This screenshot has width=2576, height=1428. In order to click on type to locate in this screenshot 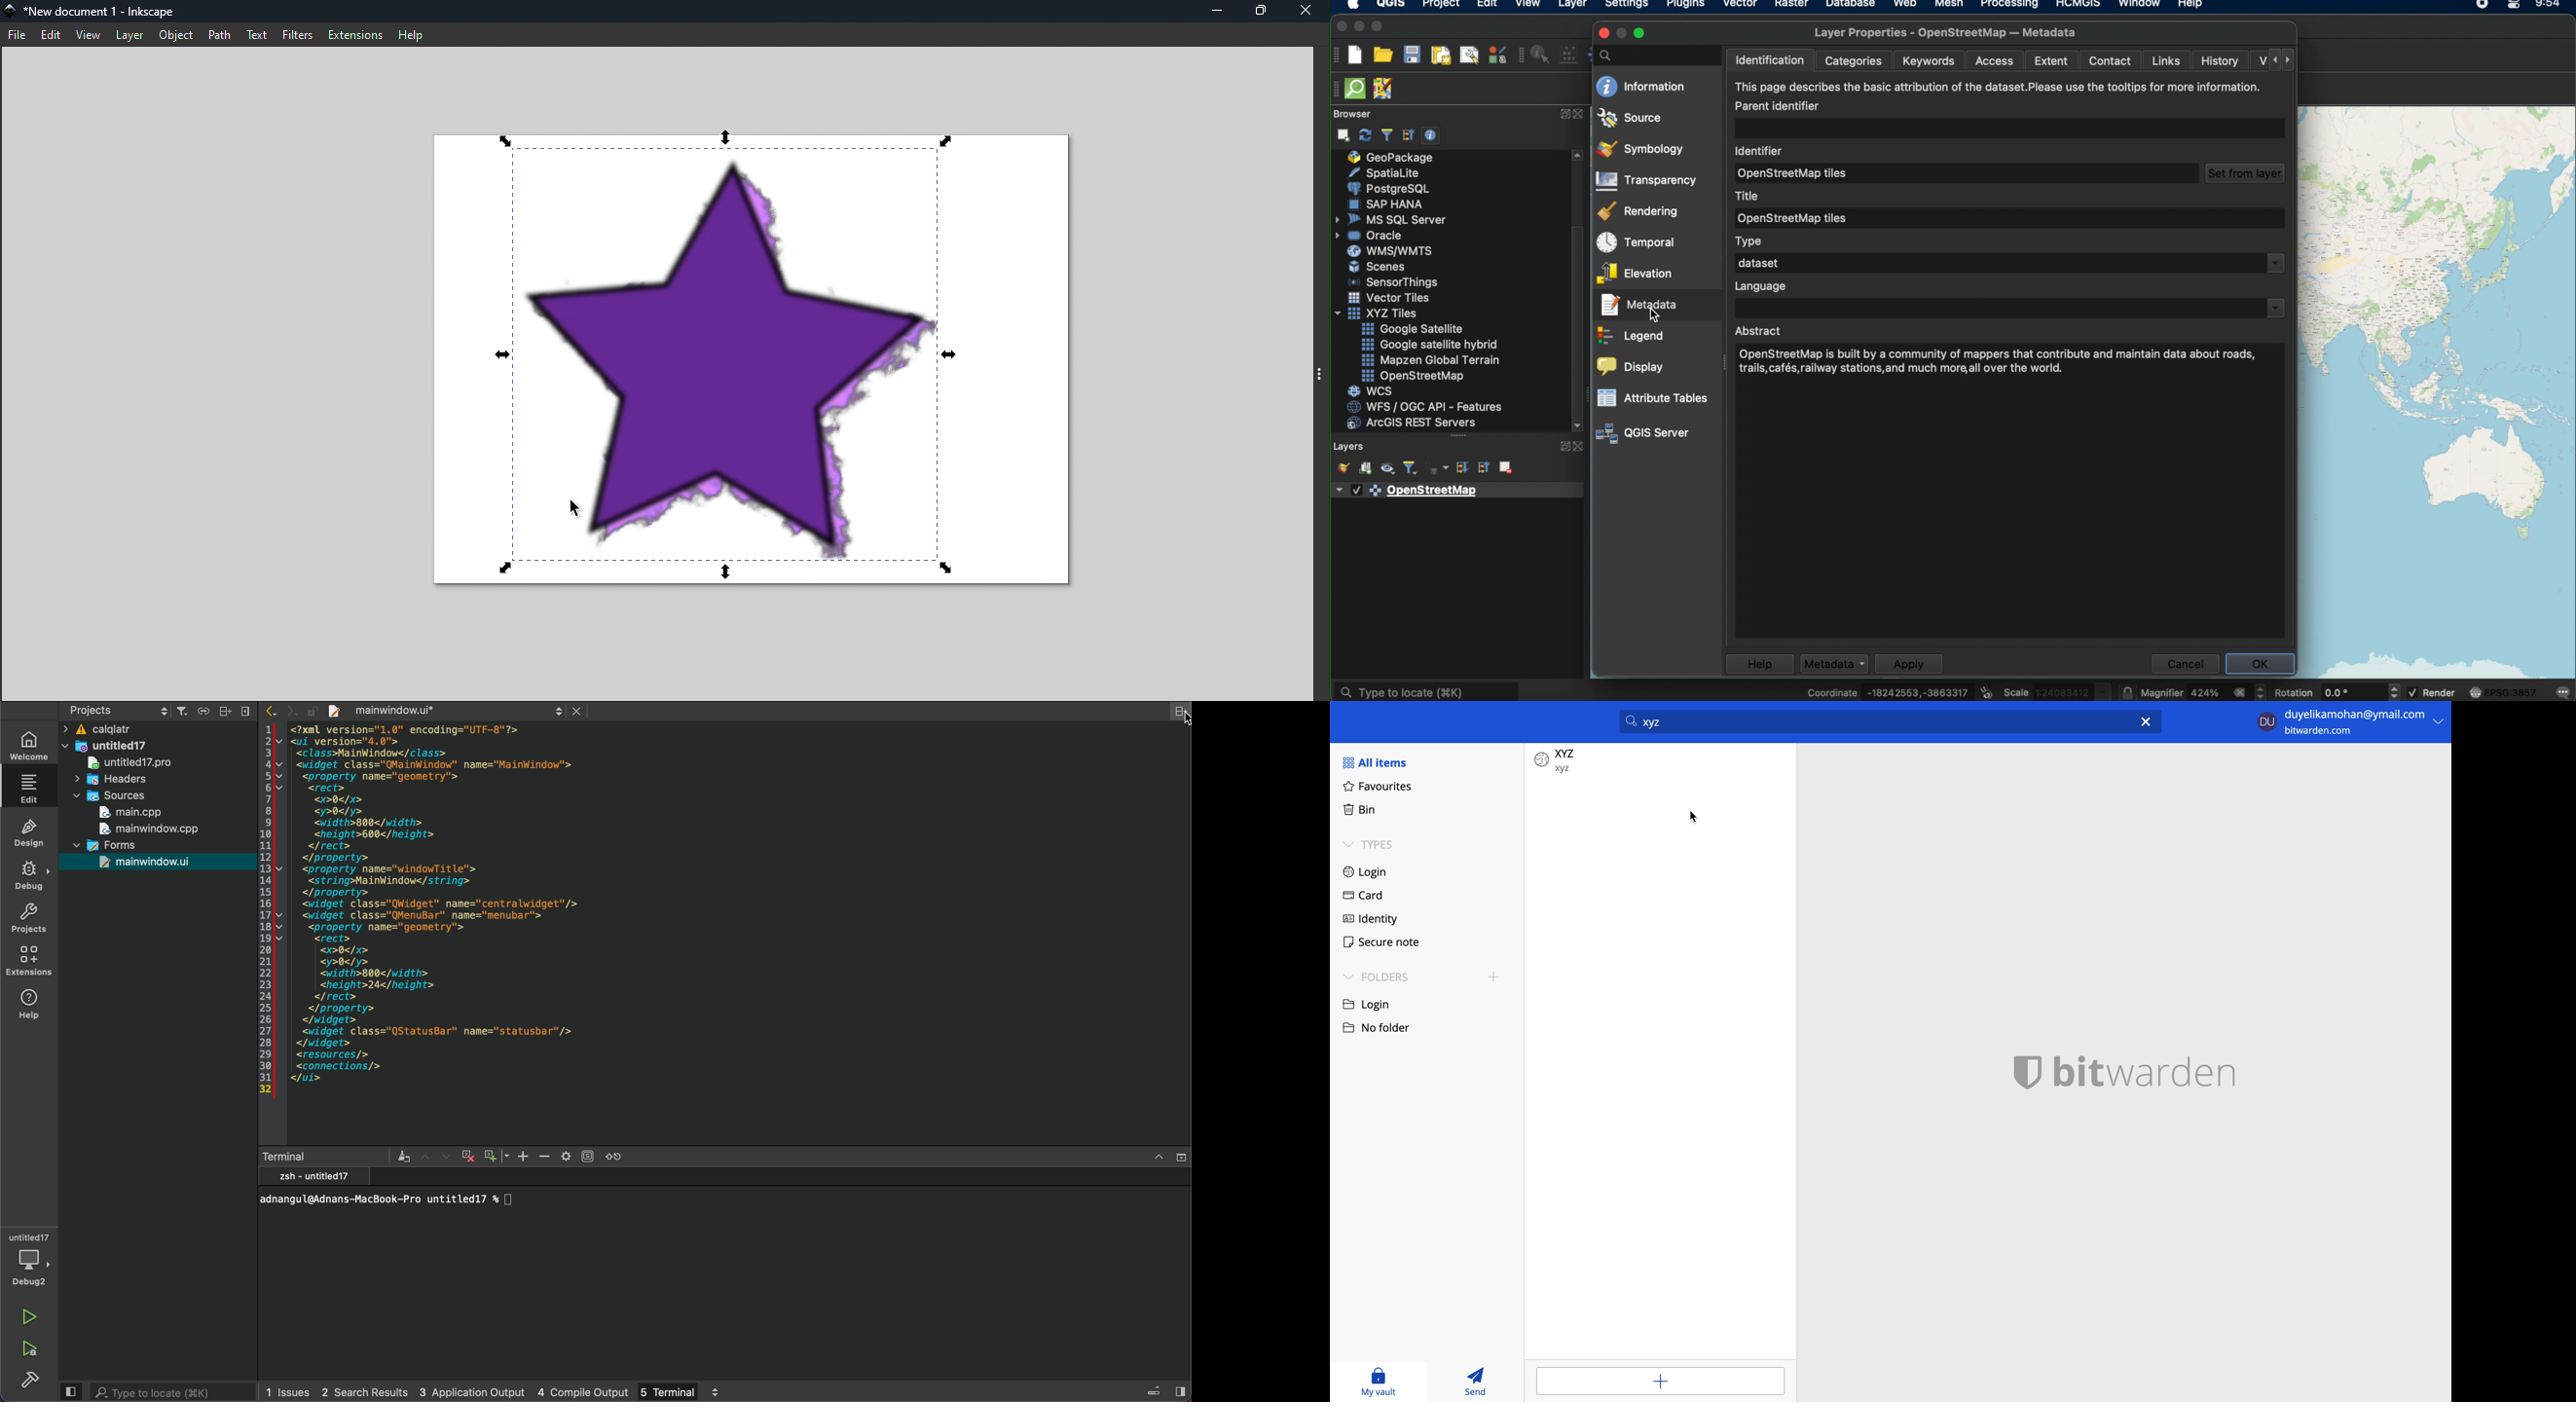, I will do `click(1429, 688)`.